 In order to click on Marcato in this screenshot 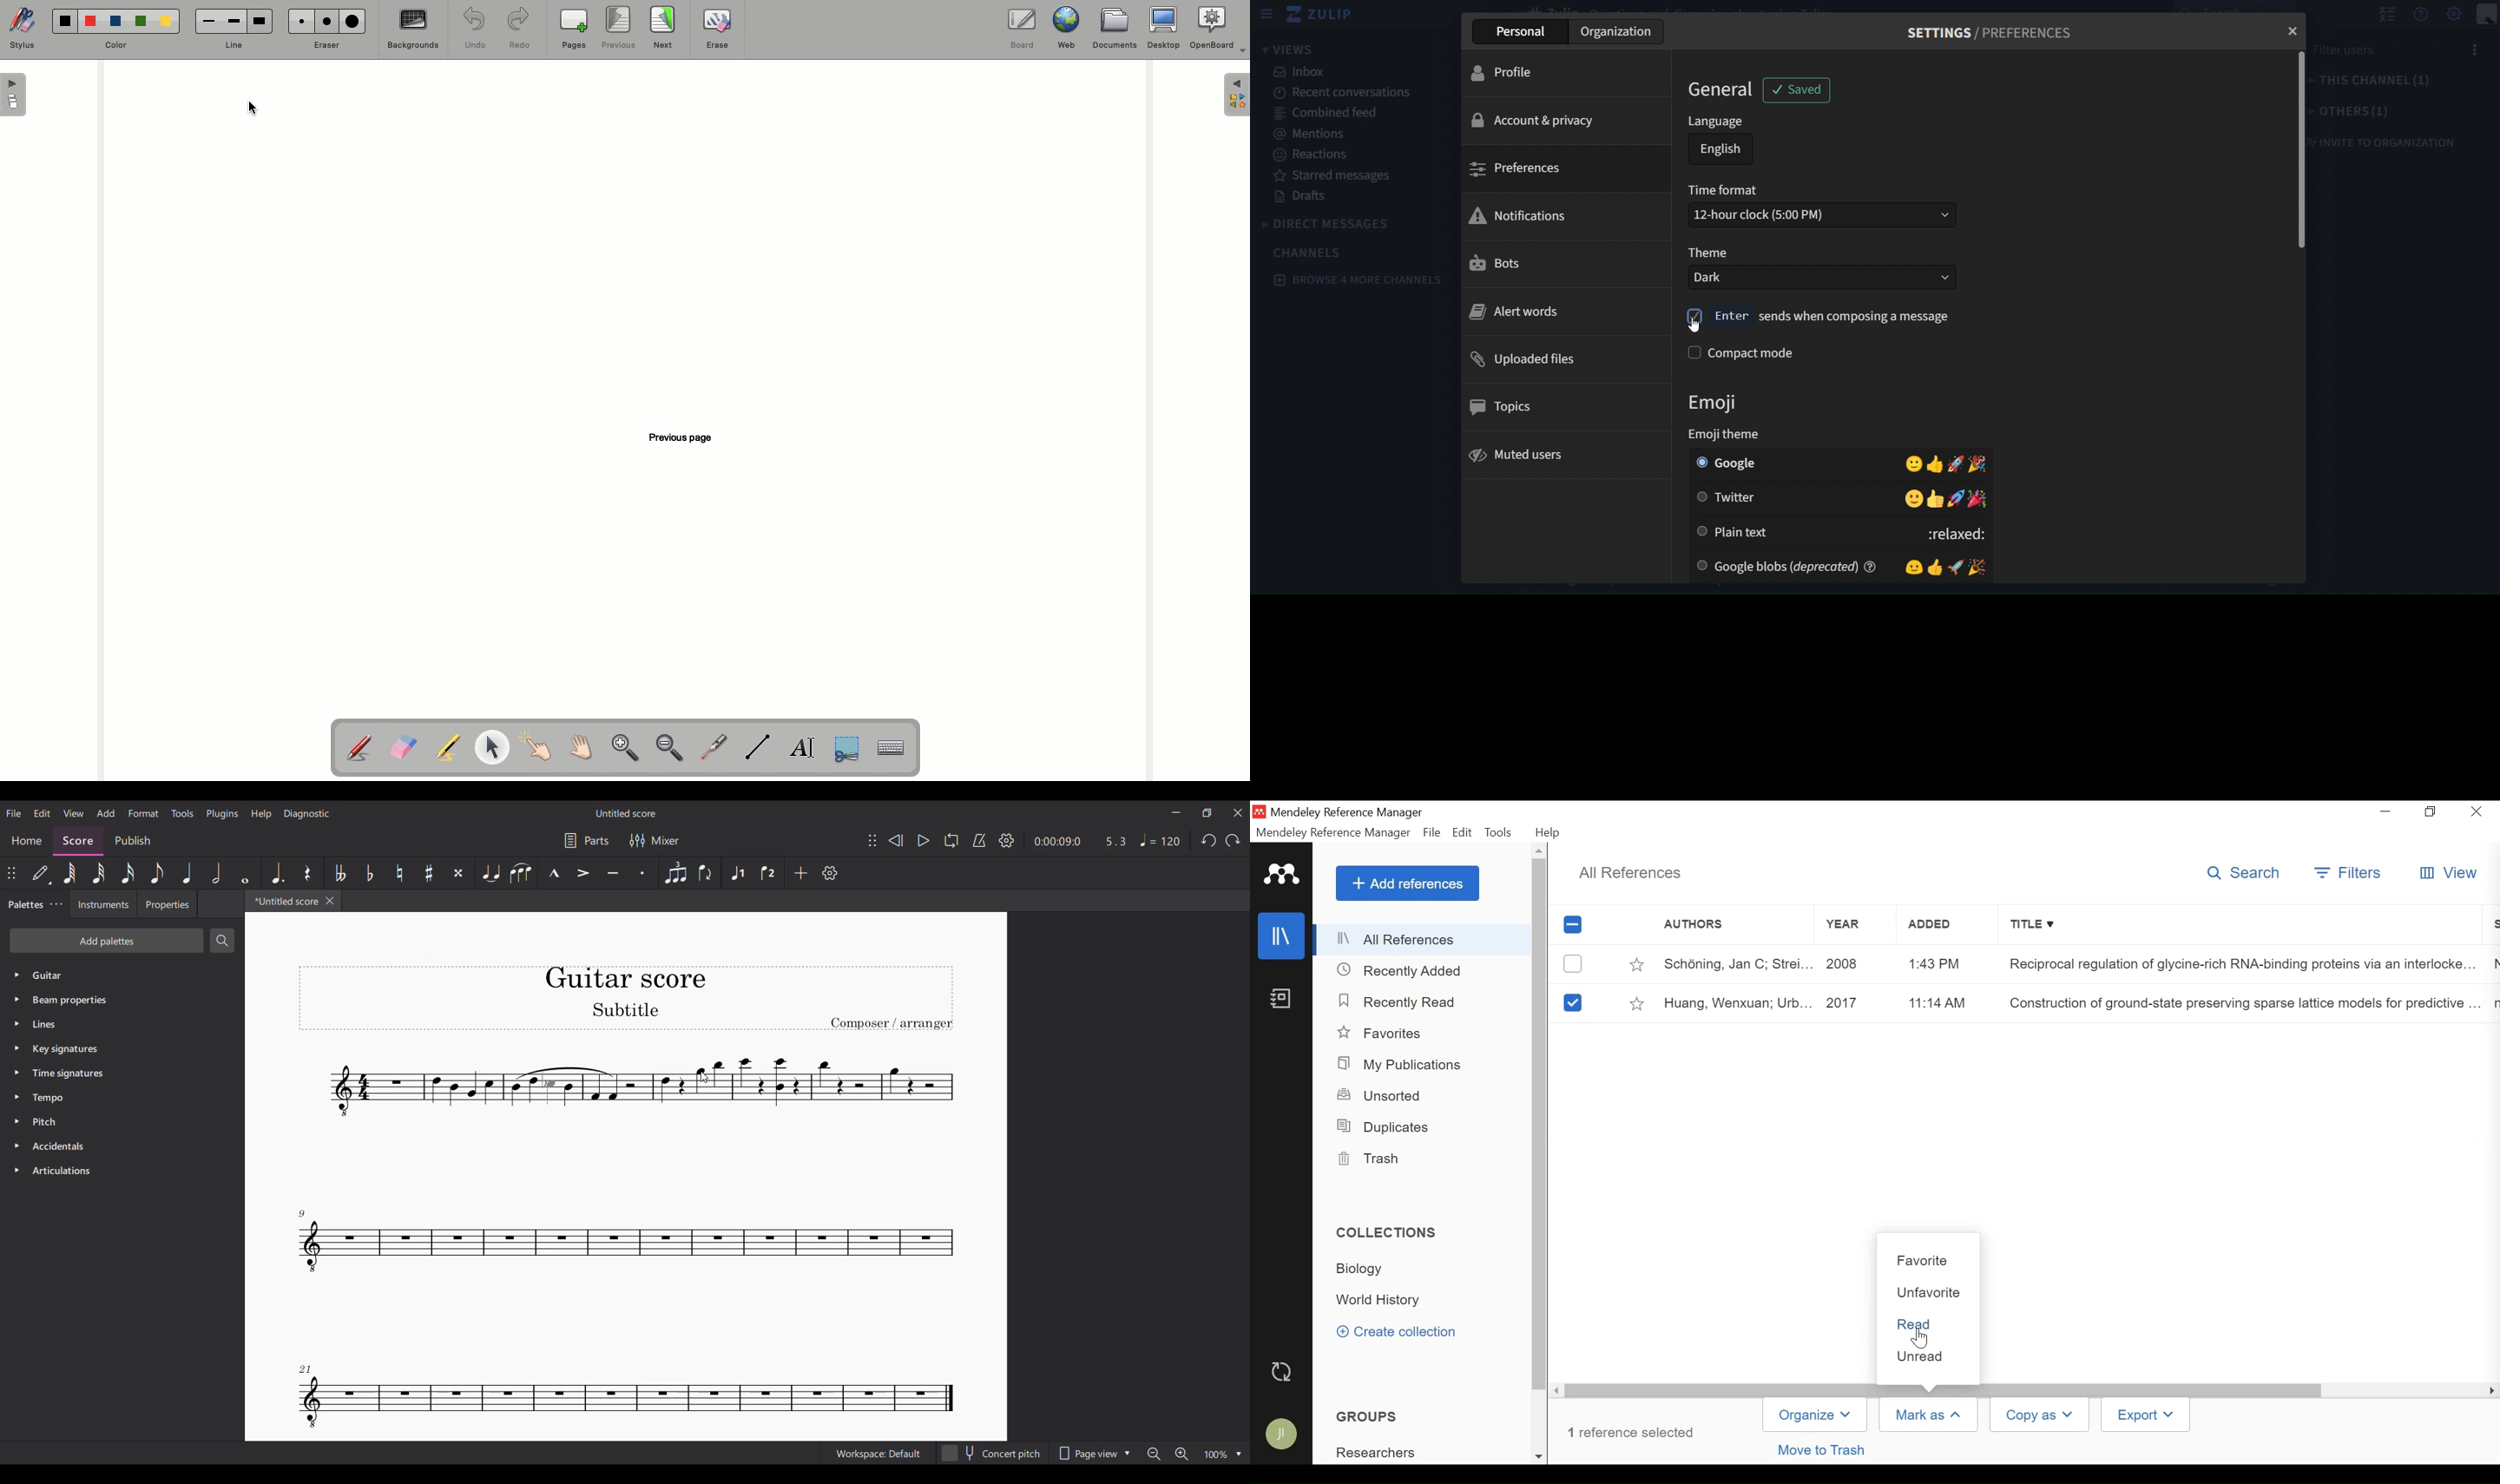, I will do `click(553, 873)`.